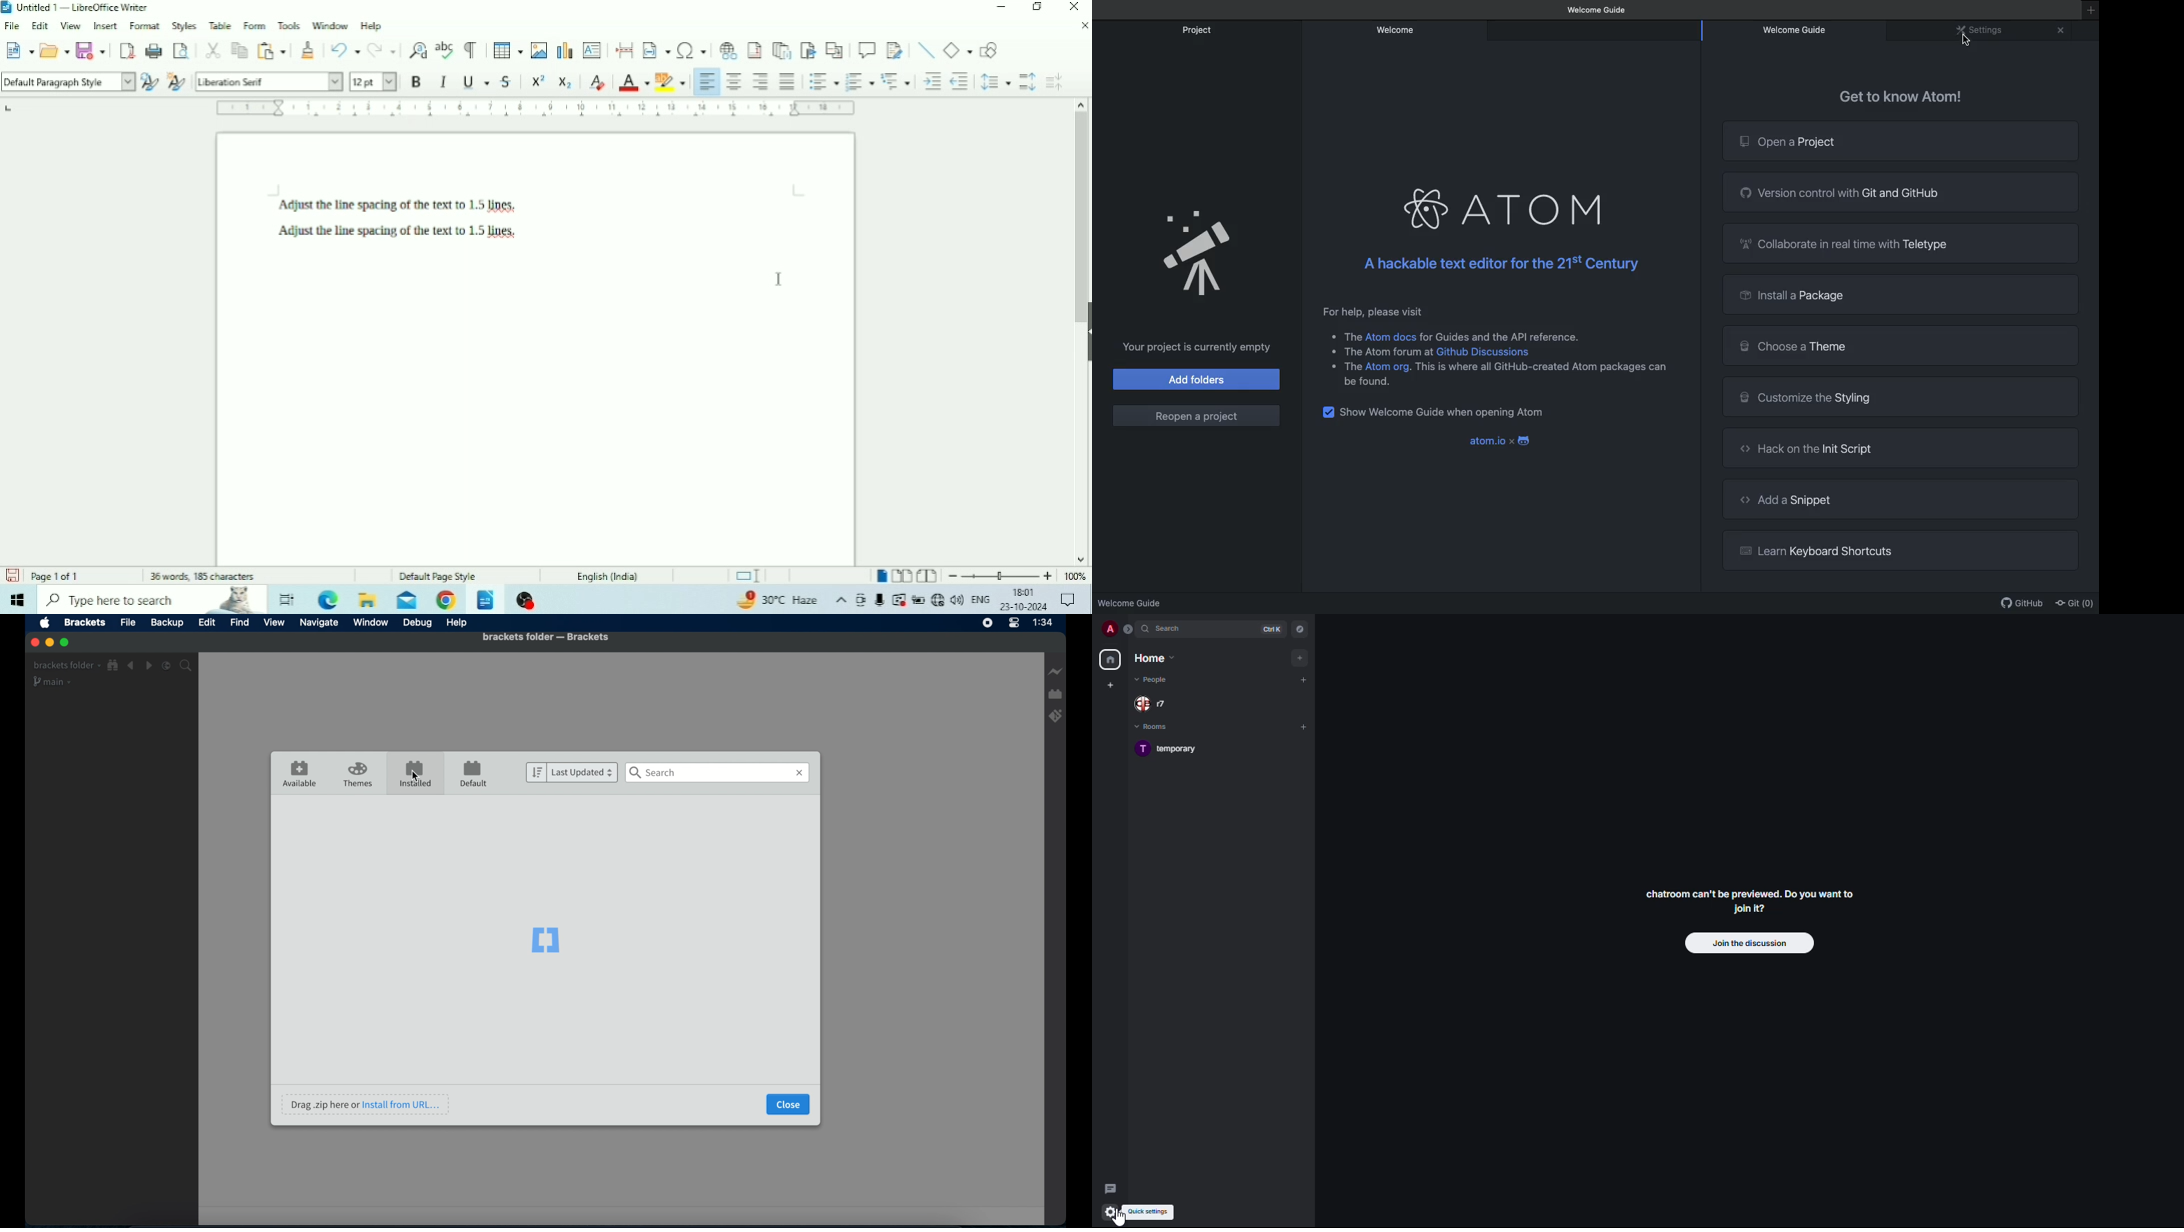 Image resolution: width=2184 pixels, height=1232 pixels. I want to click on threads, so click(1110, 1186).